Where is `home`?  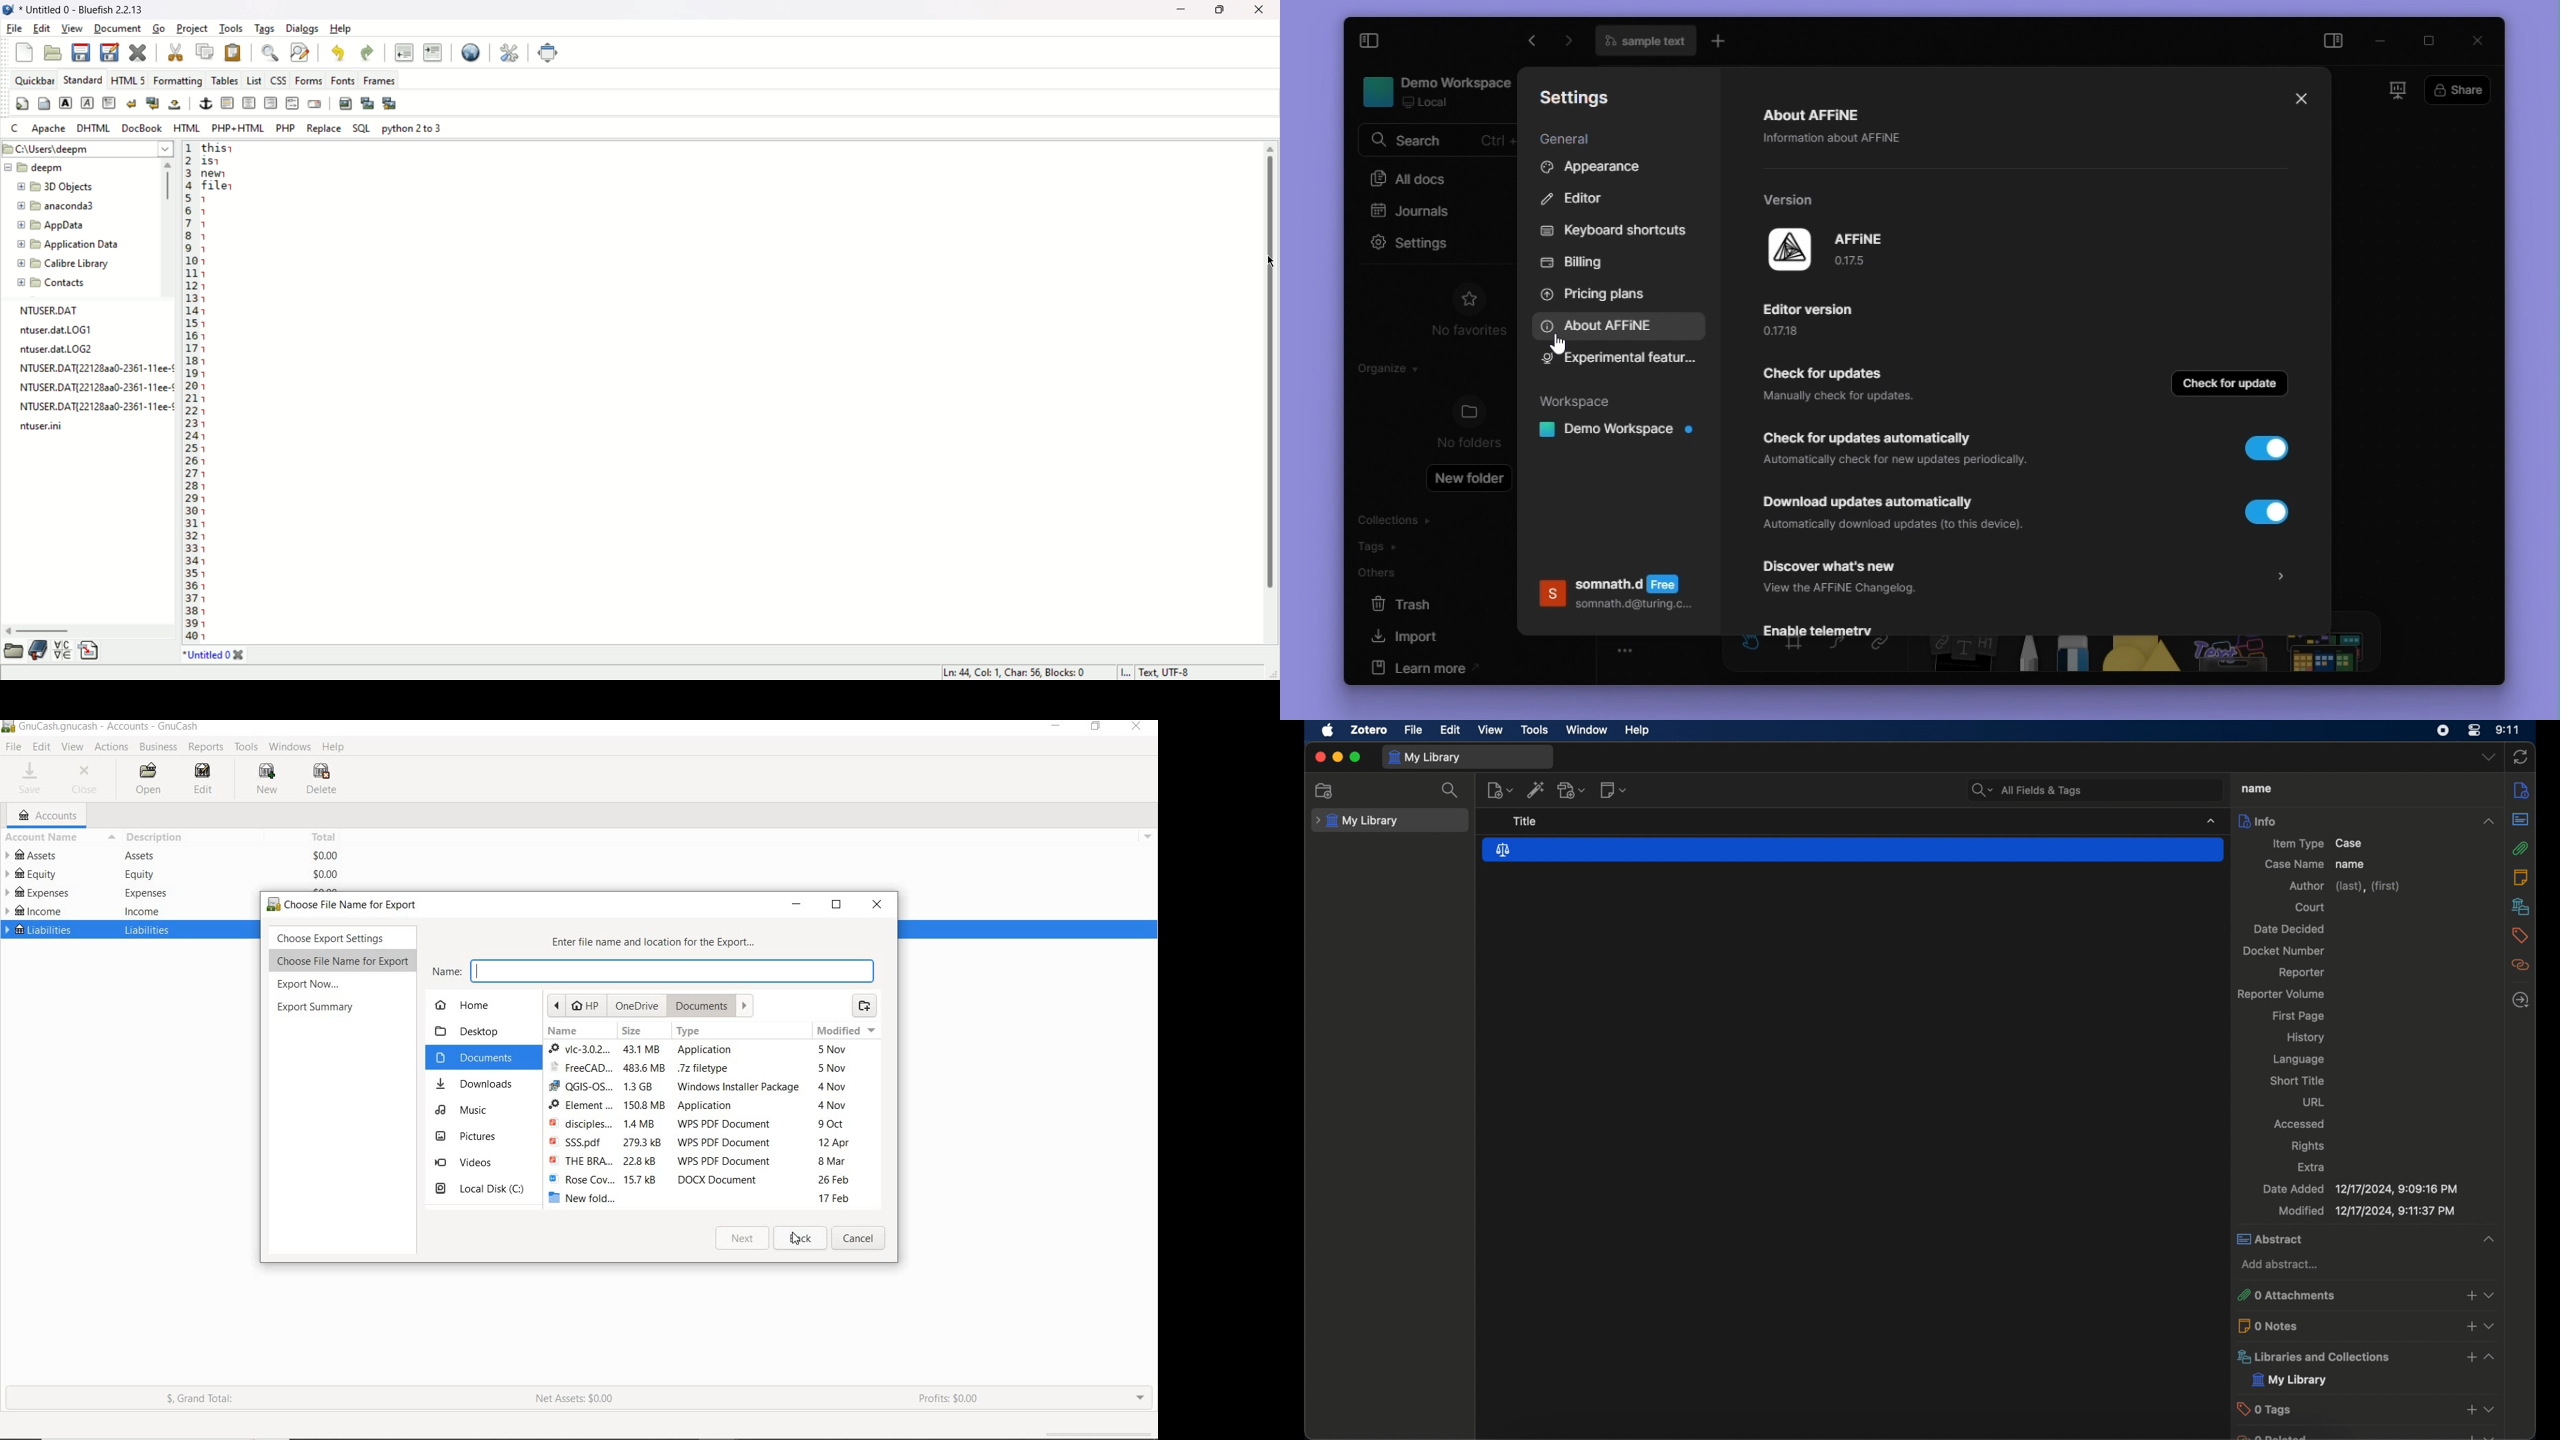
home is located at coordinates (470, 1008).